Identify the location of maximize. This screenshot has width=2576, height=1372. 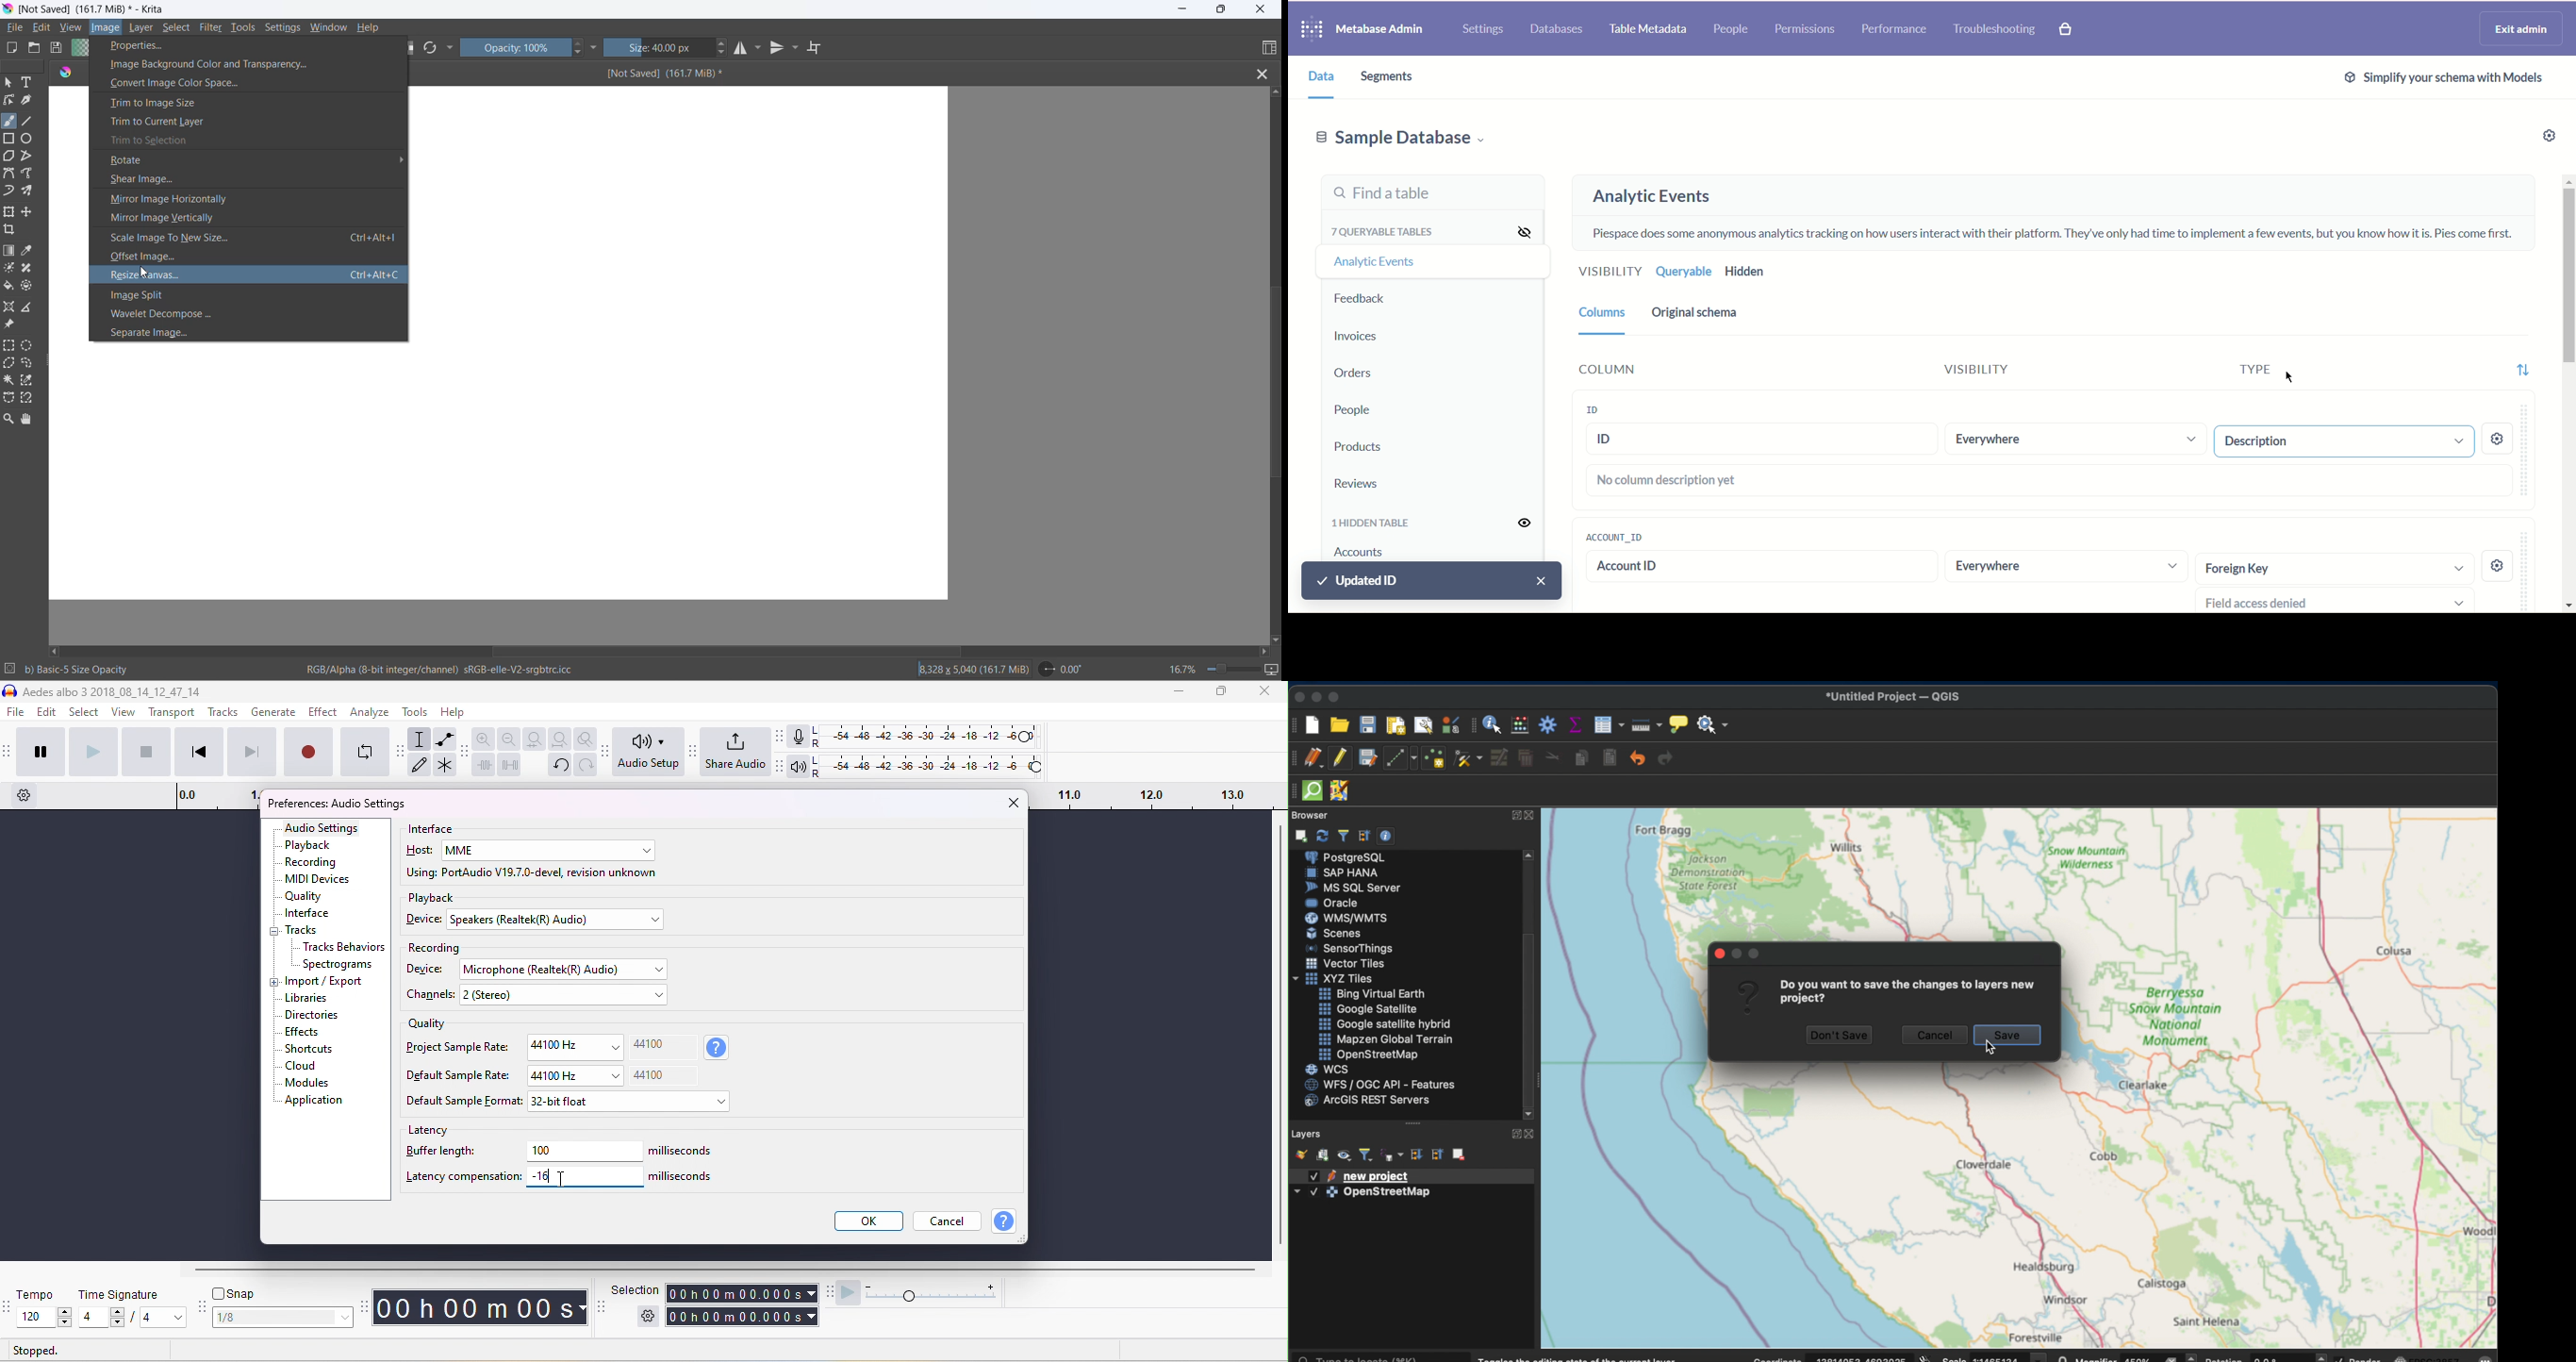
(1337, 696).